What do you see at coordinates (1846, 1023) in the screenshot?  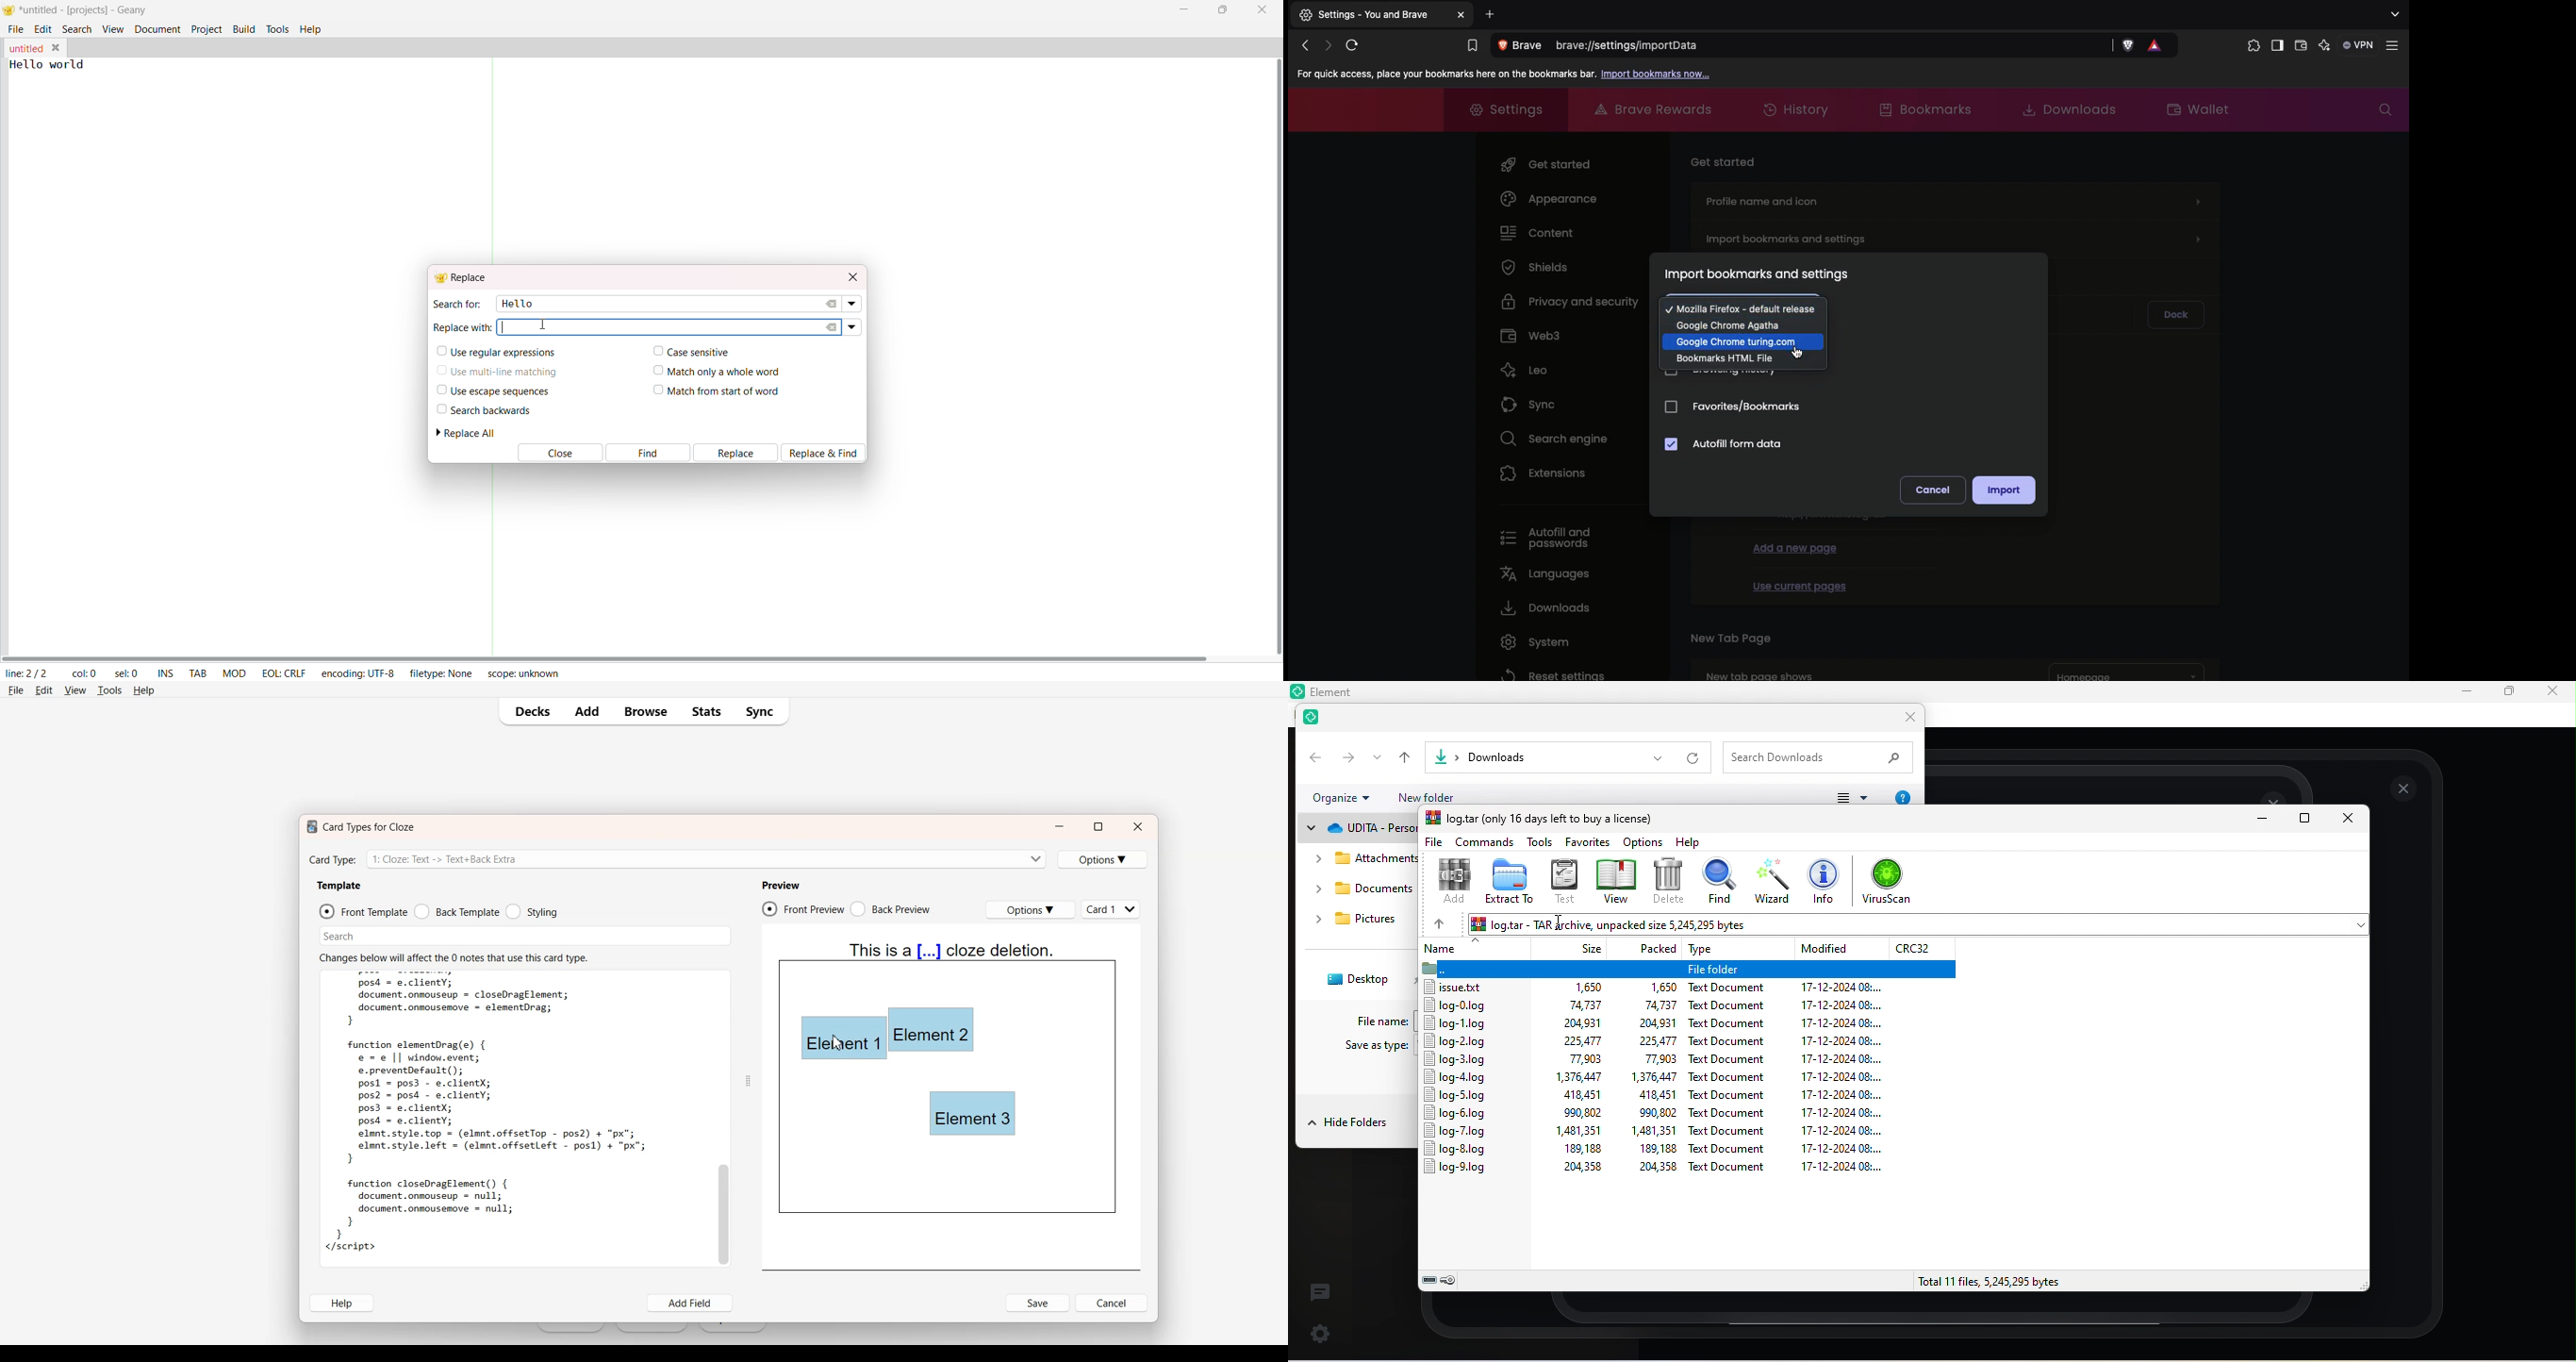 I see `17-12-2024 08:...` at bounding box center [1846, 1023].